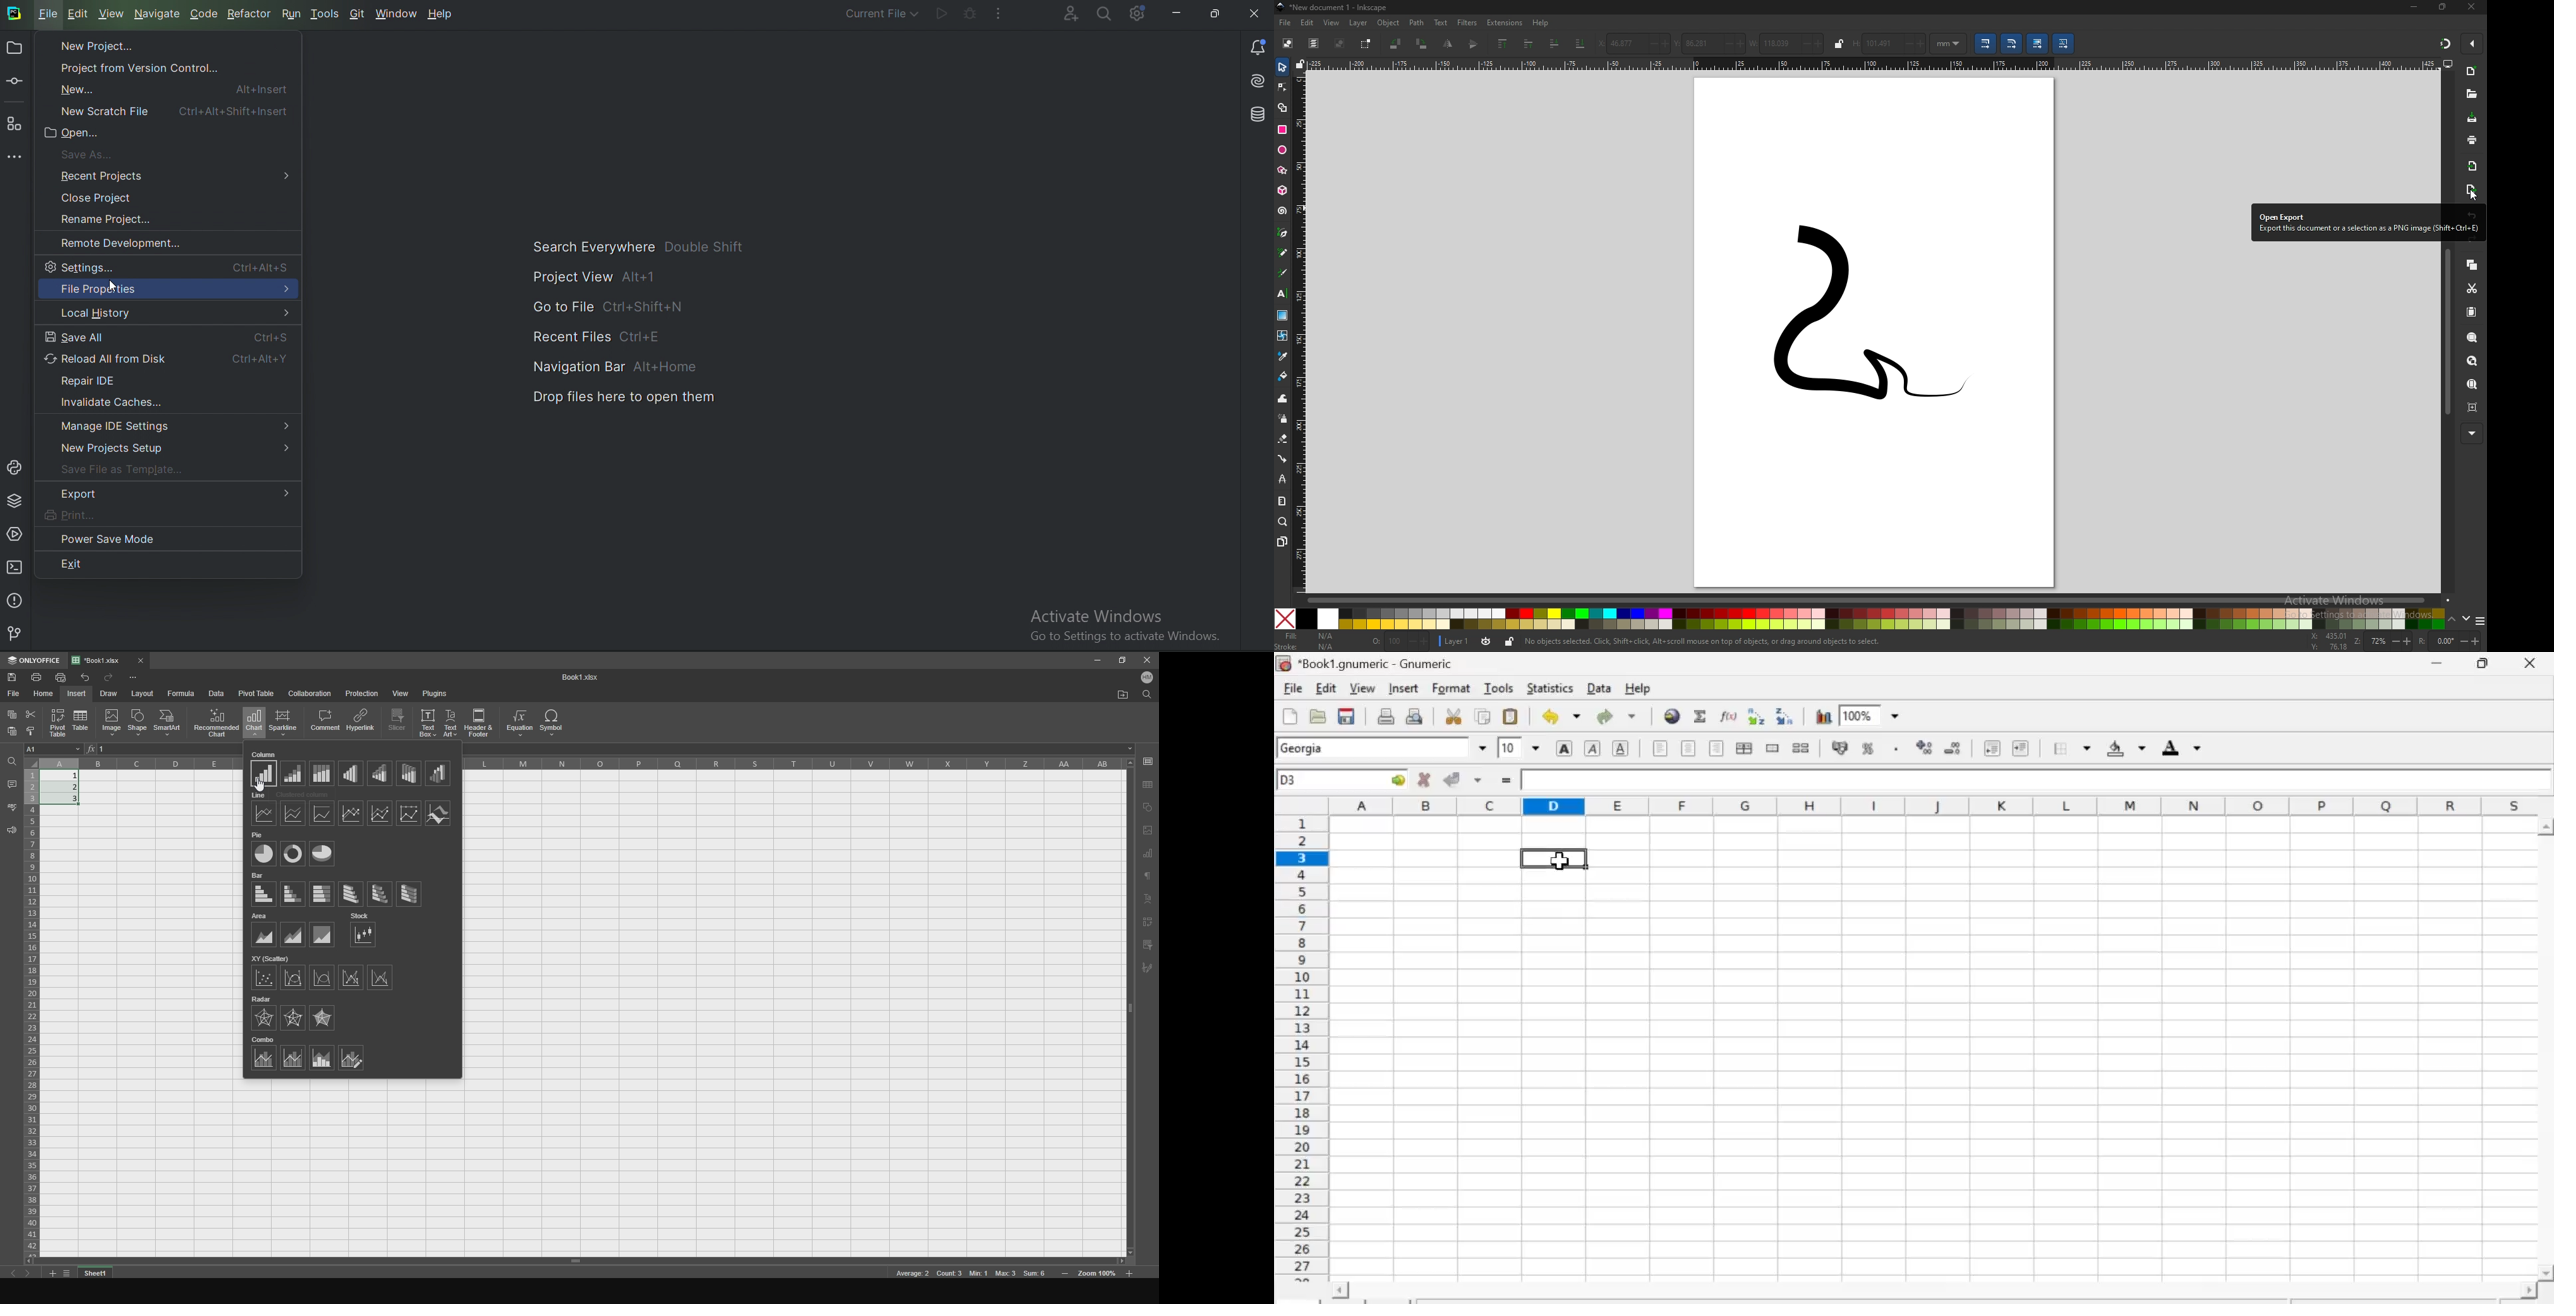 This screenshot has width=2576, height=1316. What do you see at coordinates (1287, 717) in the screenshot?
I see `Create new workbook` at bounding box center [1287, 717].